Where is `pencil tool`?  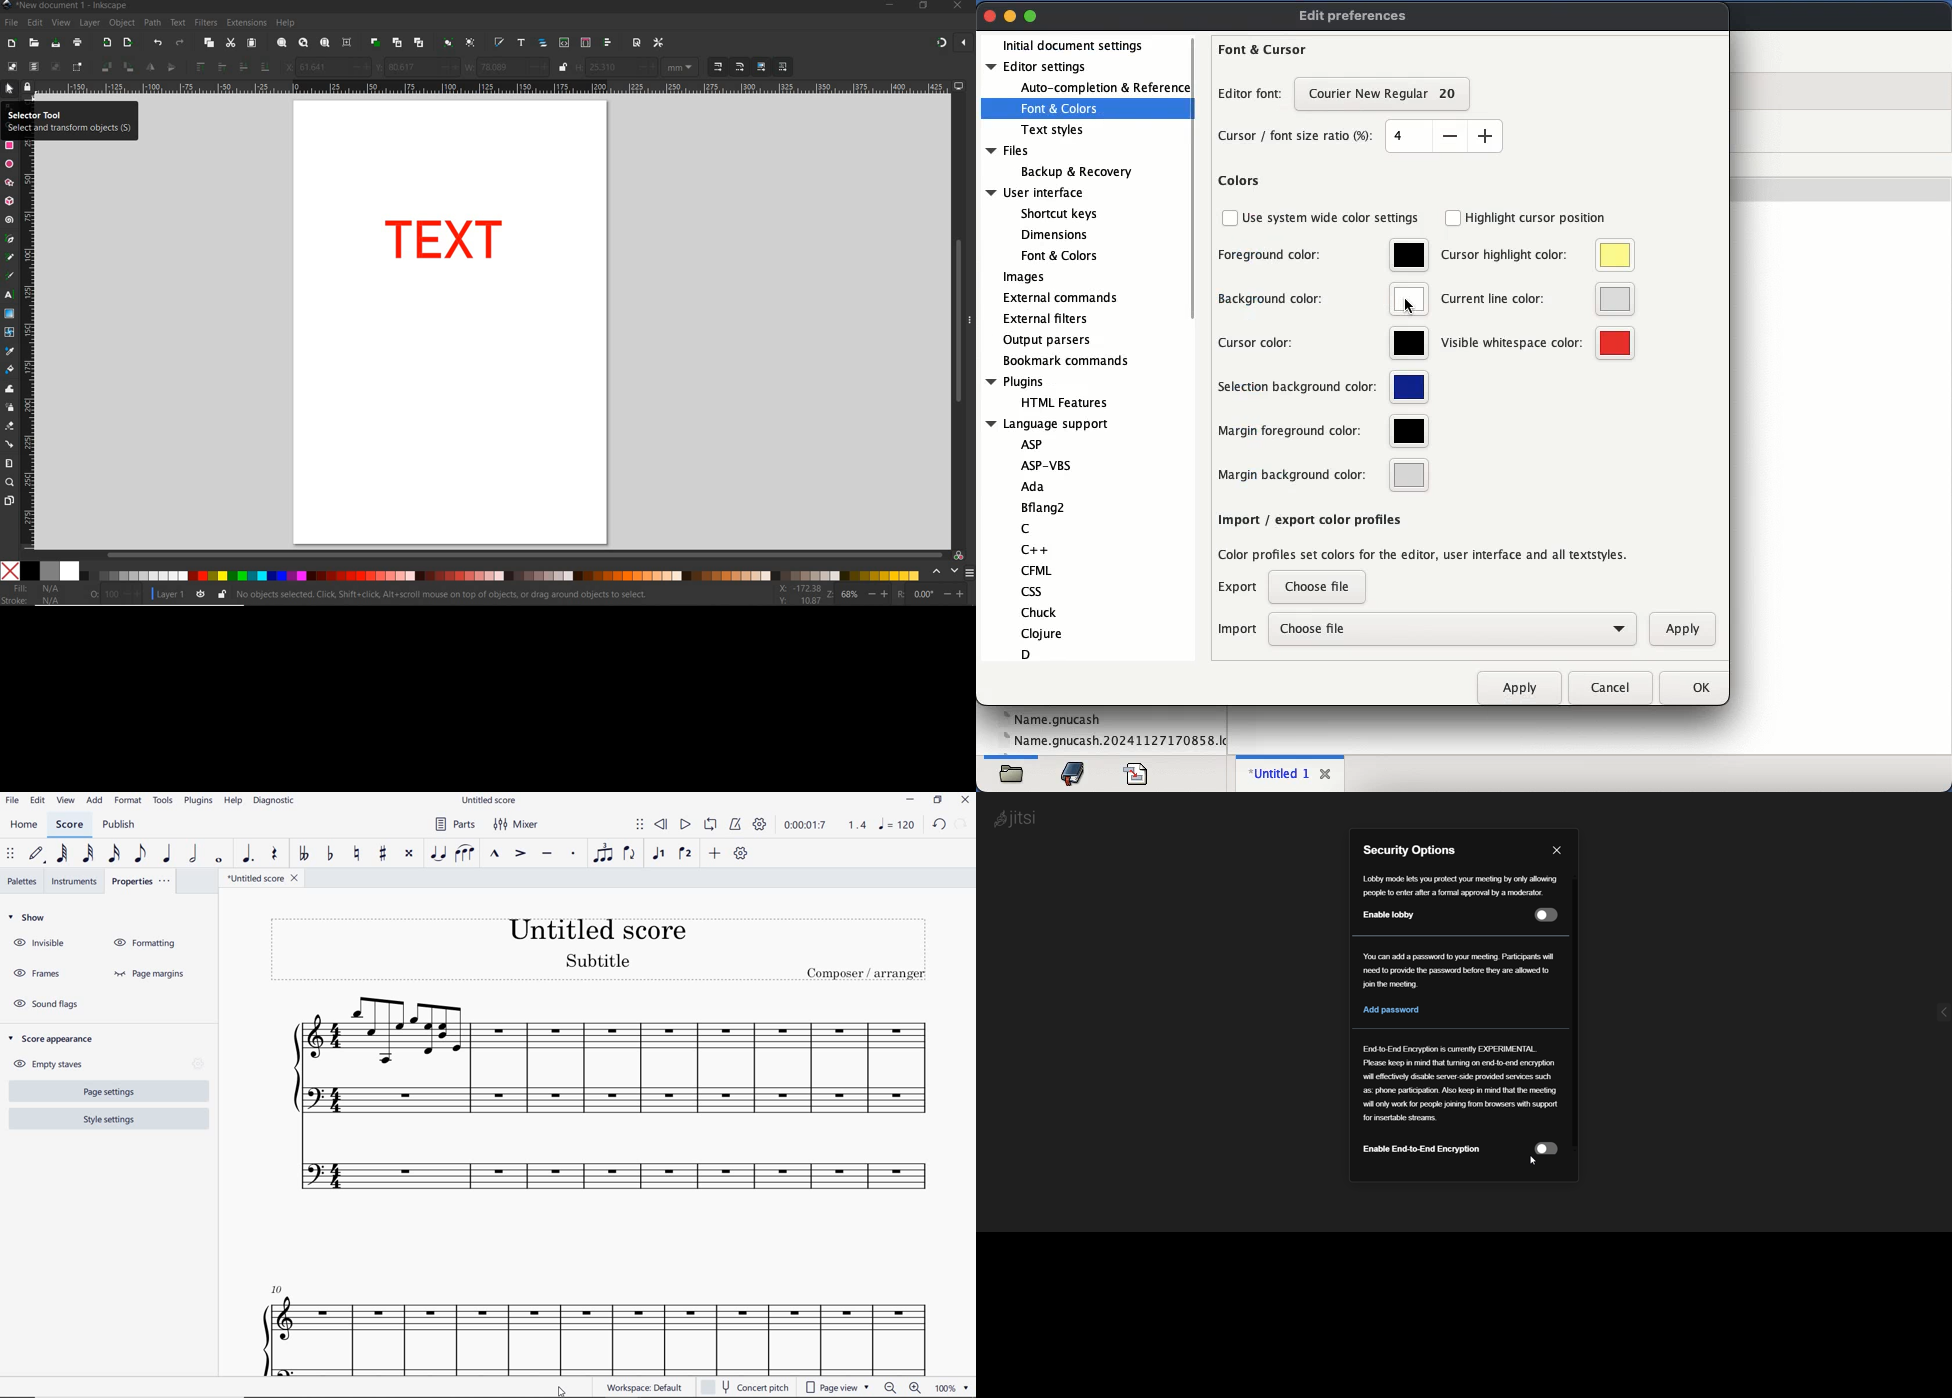 pencil tool is located at coordinates (10, 258).